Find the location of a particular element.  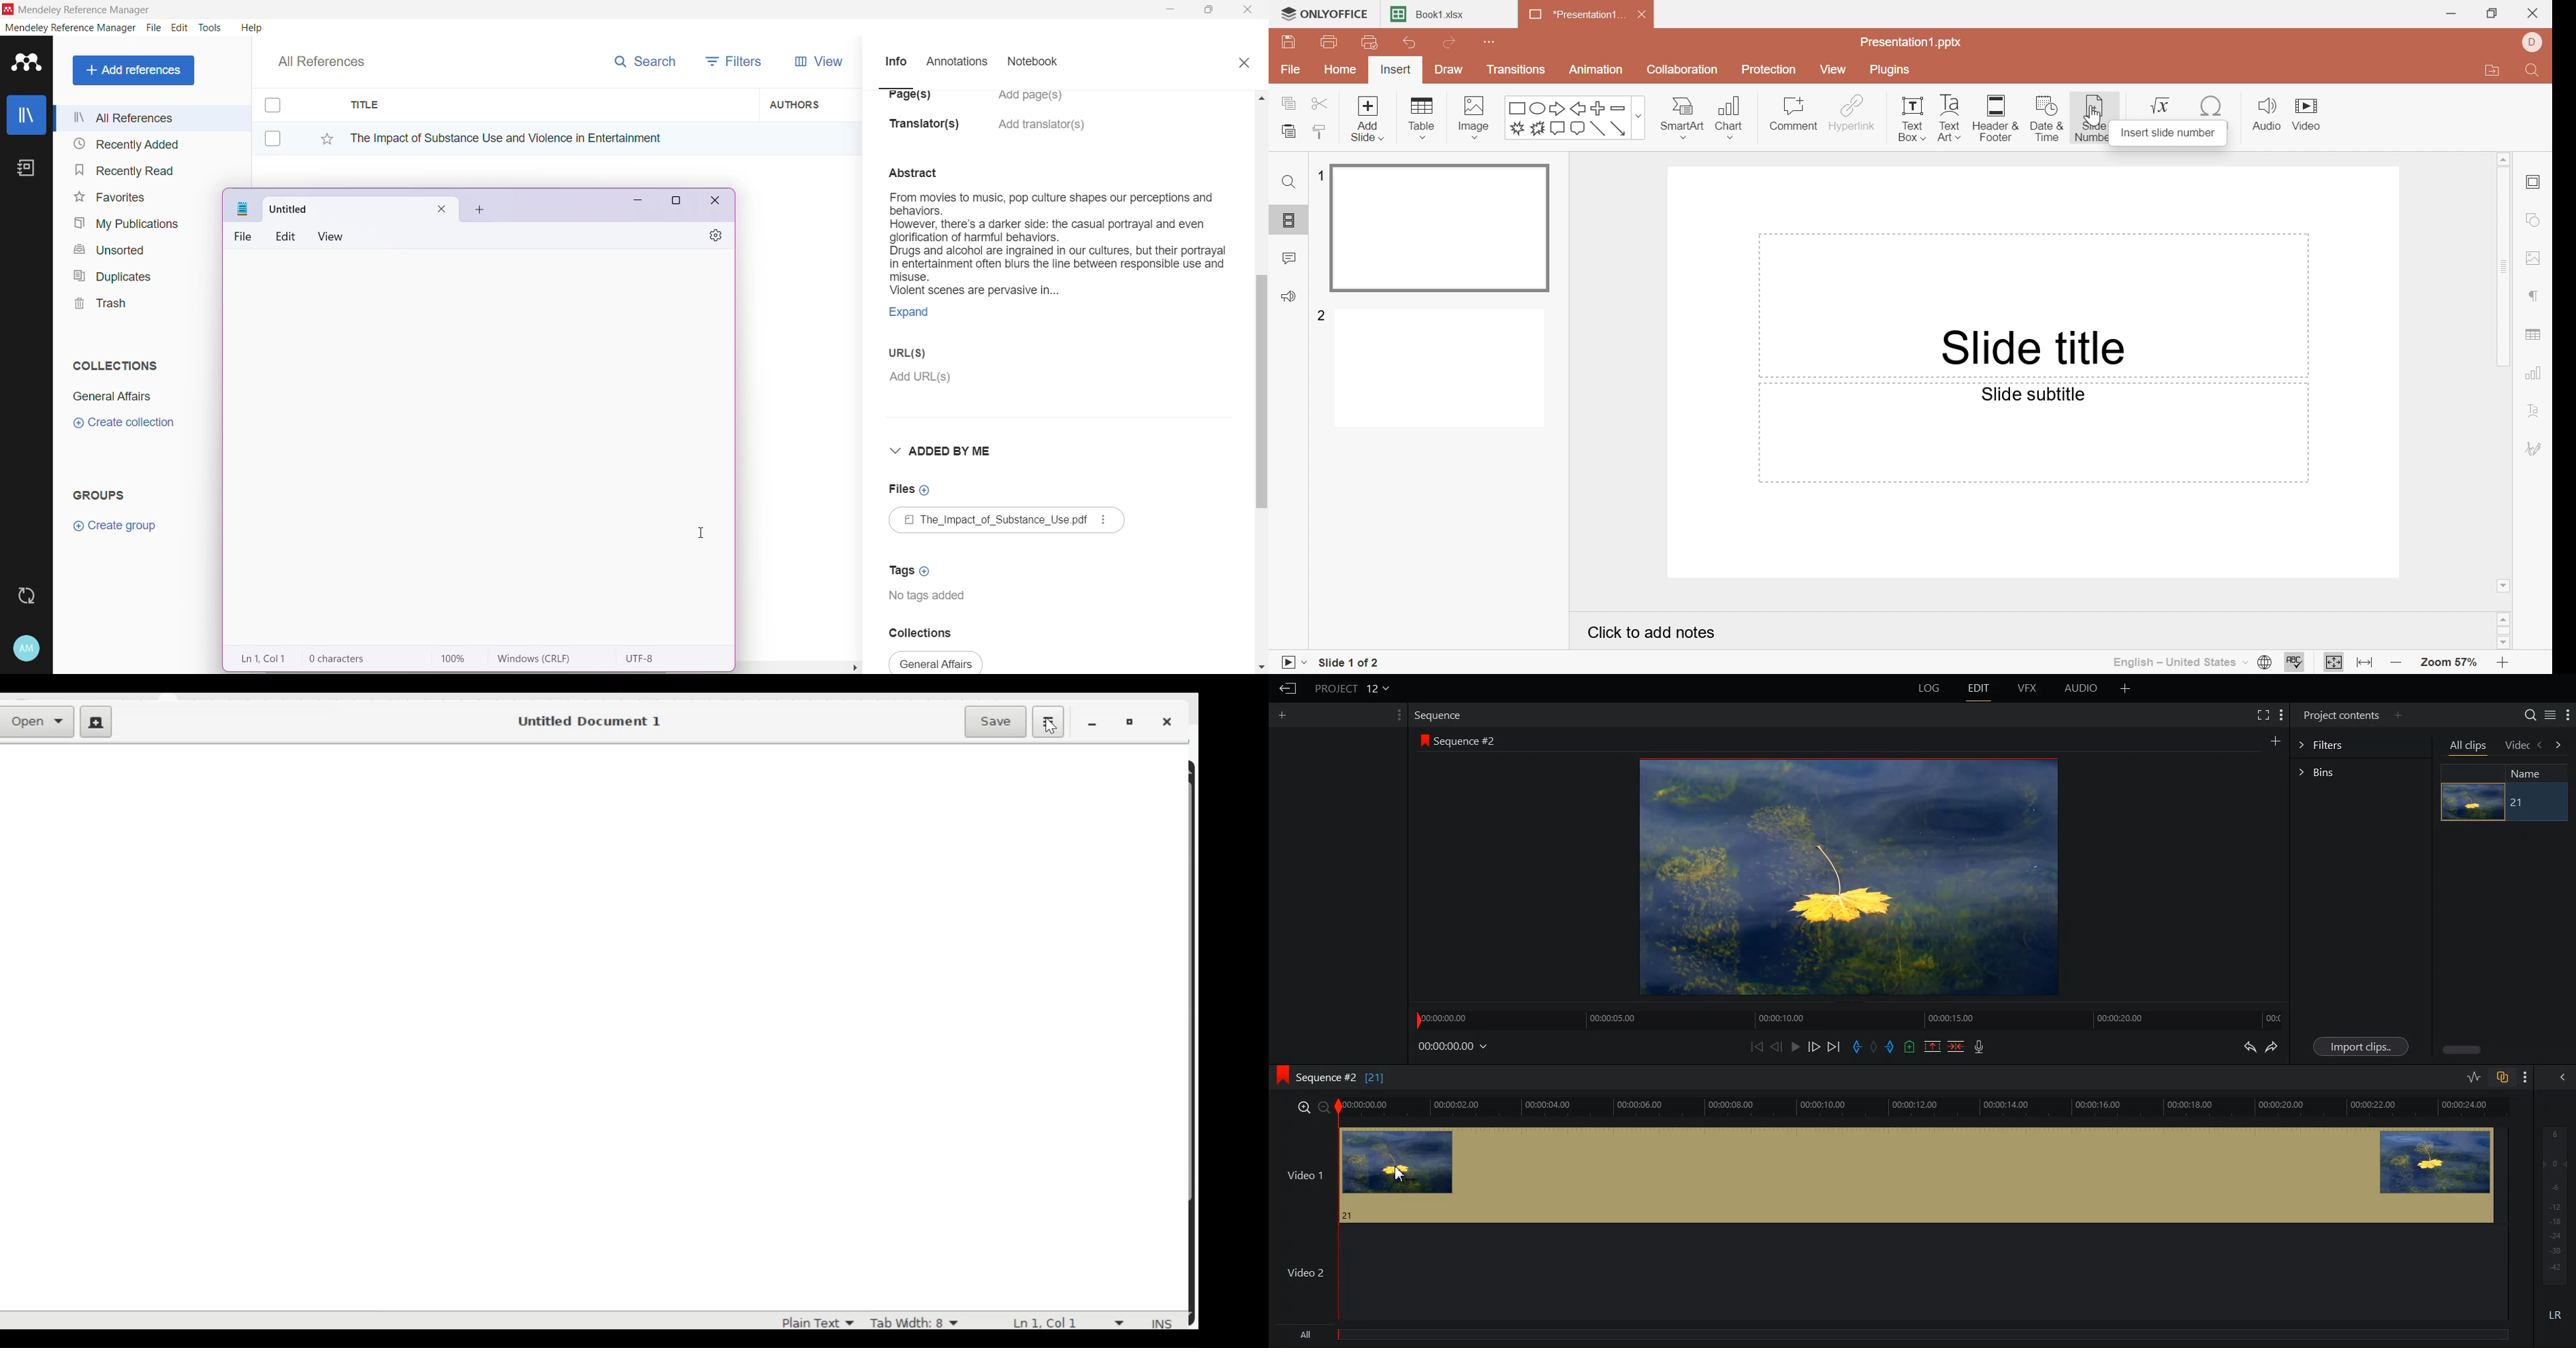

Translator(s) is located at coordinates (929, 130).